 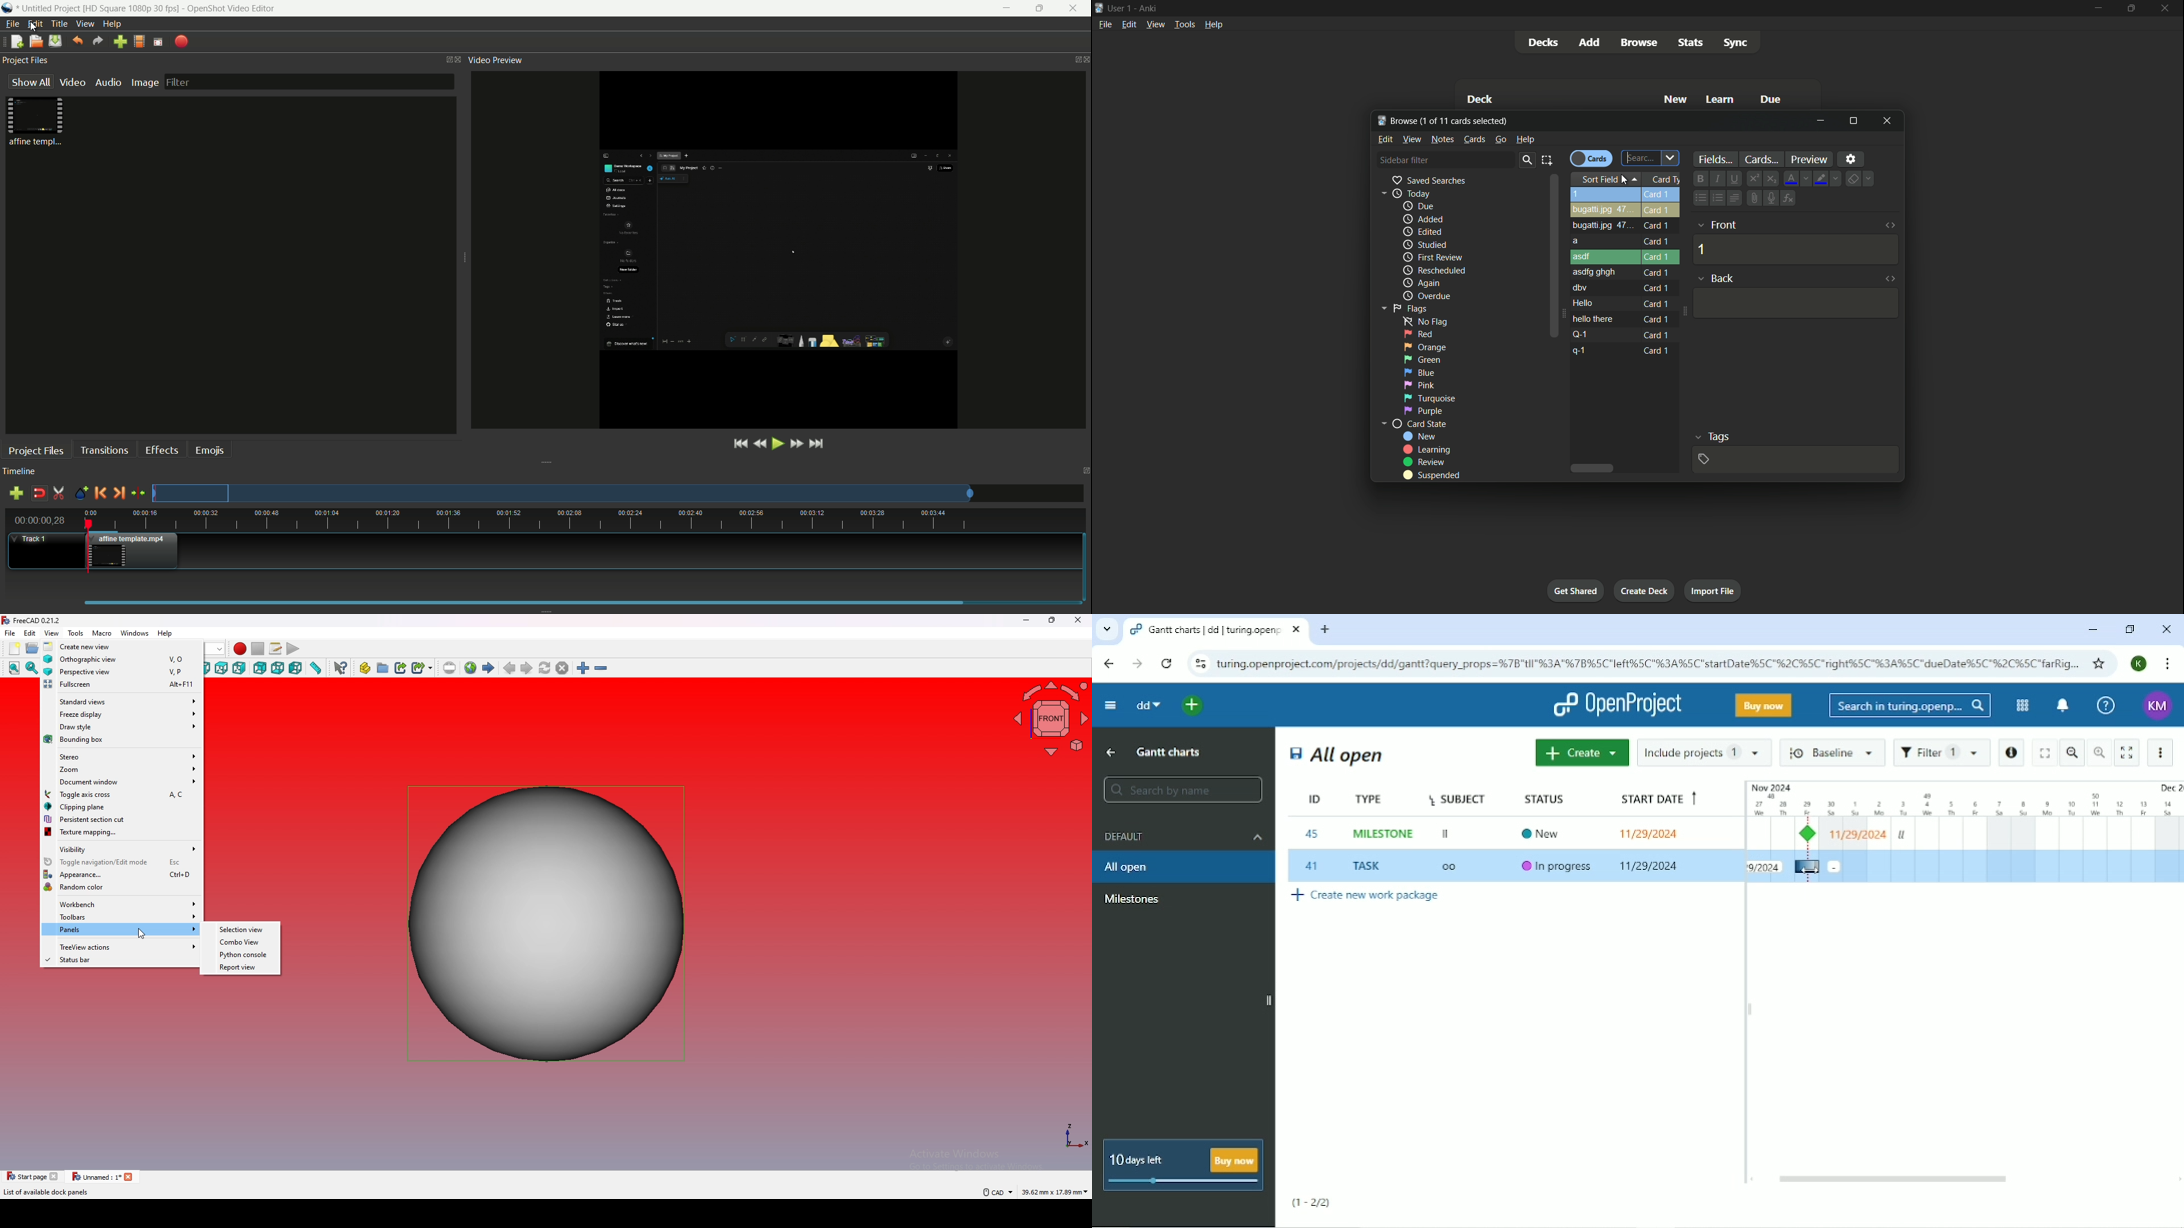 I want to click on go, so click(x=1500, y=139).